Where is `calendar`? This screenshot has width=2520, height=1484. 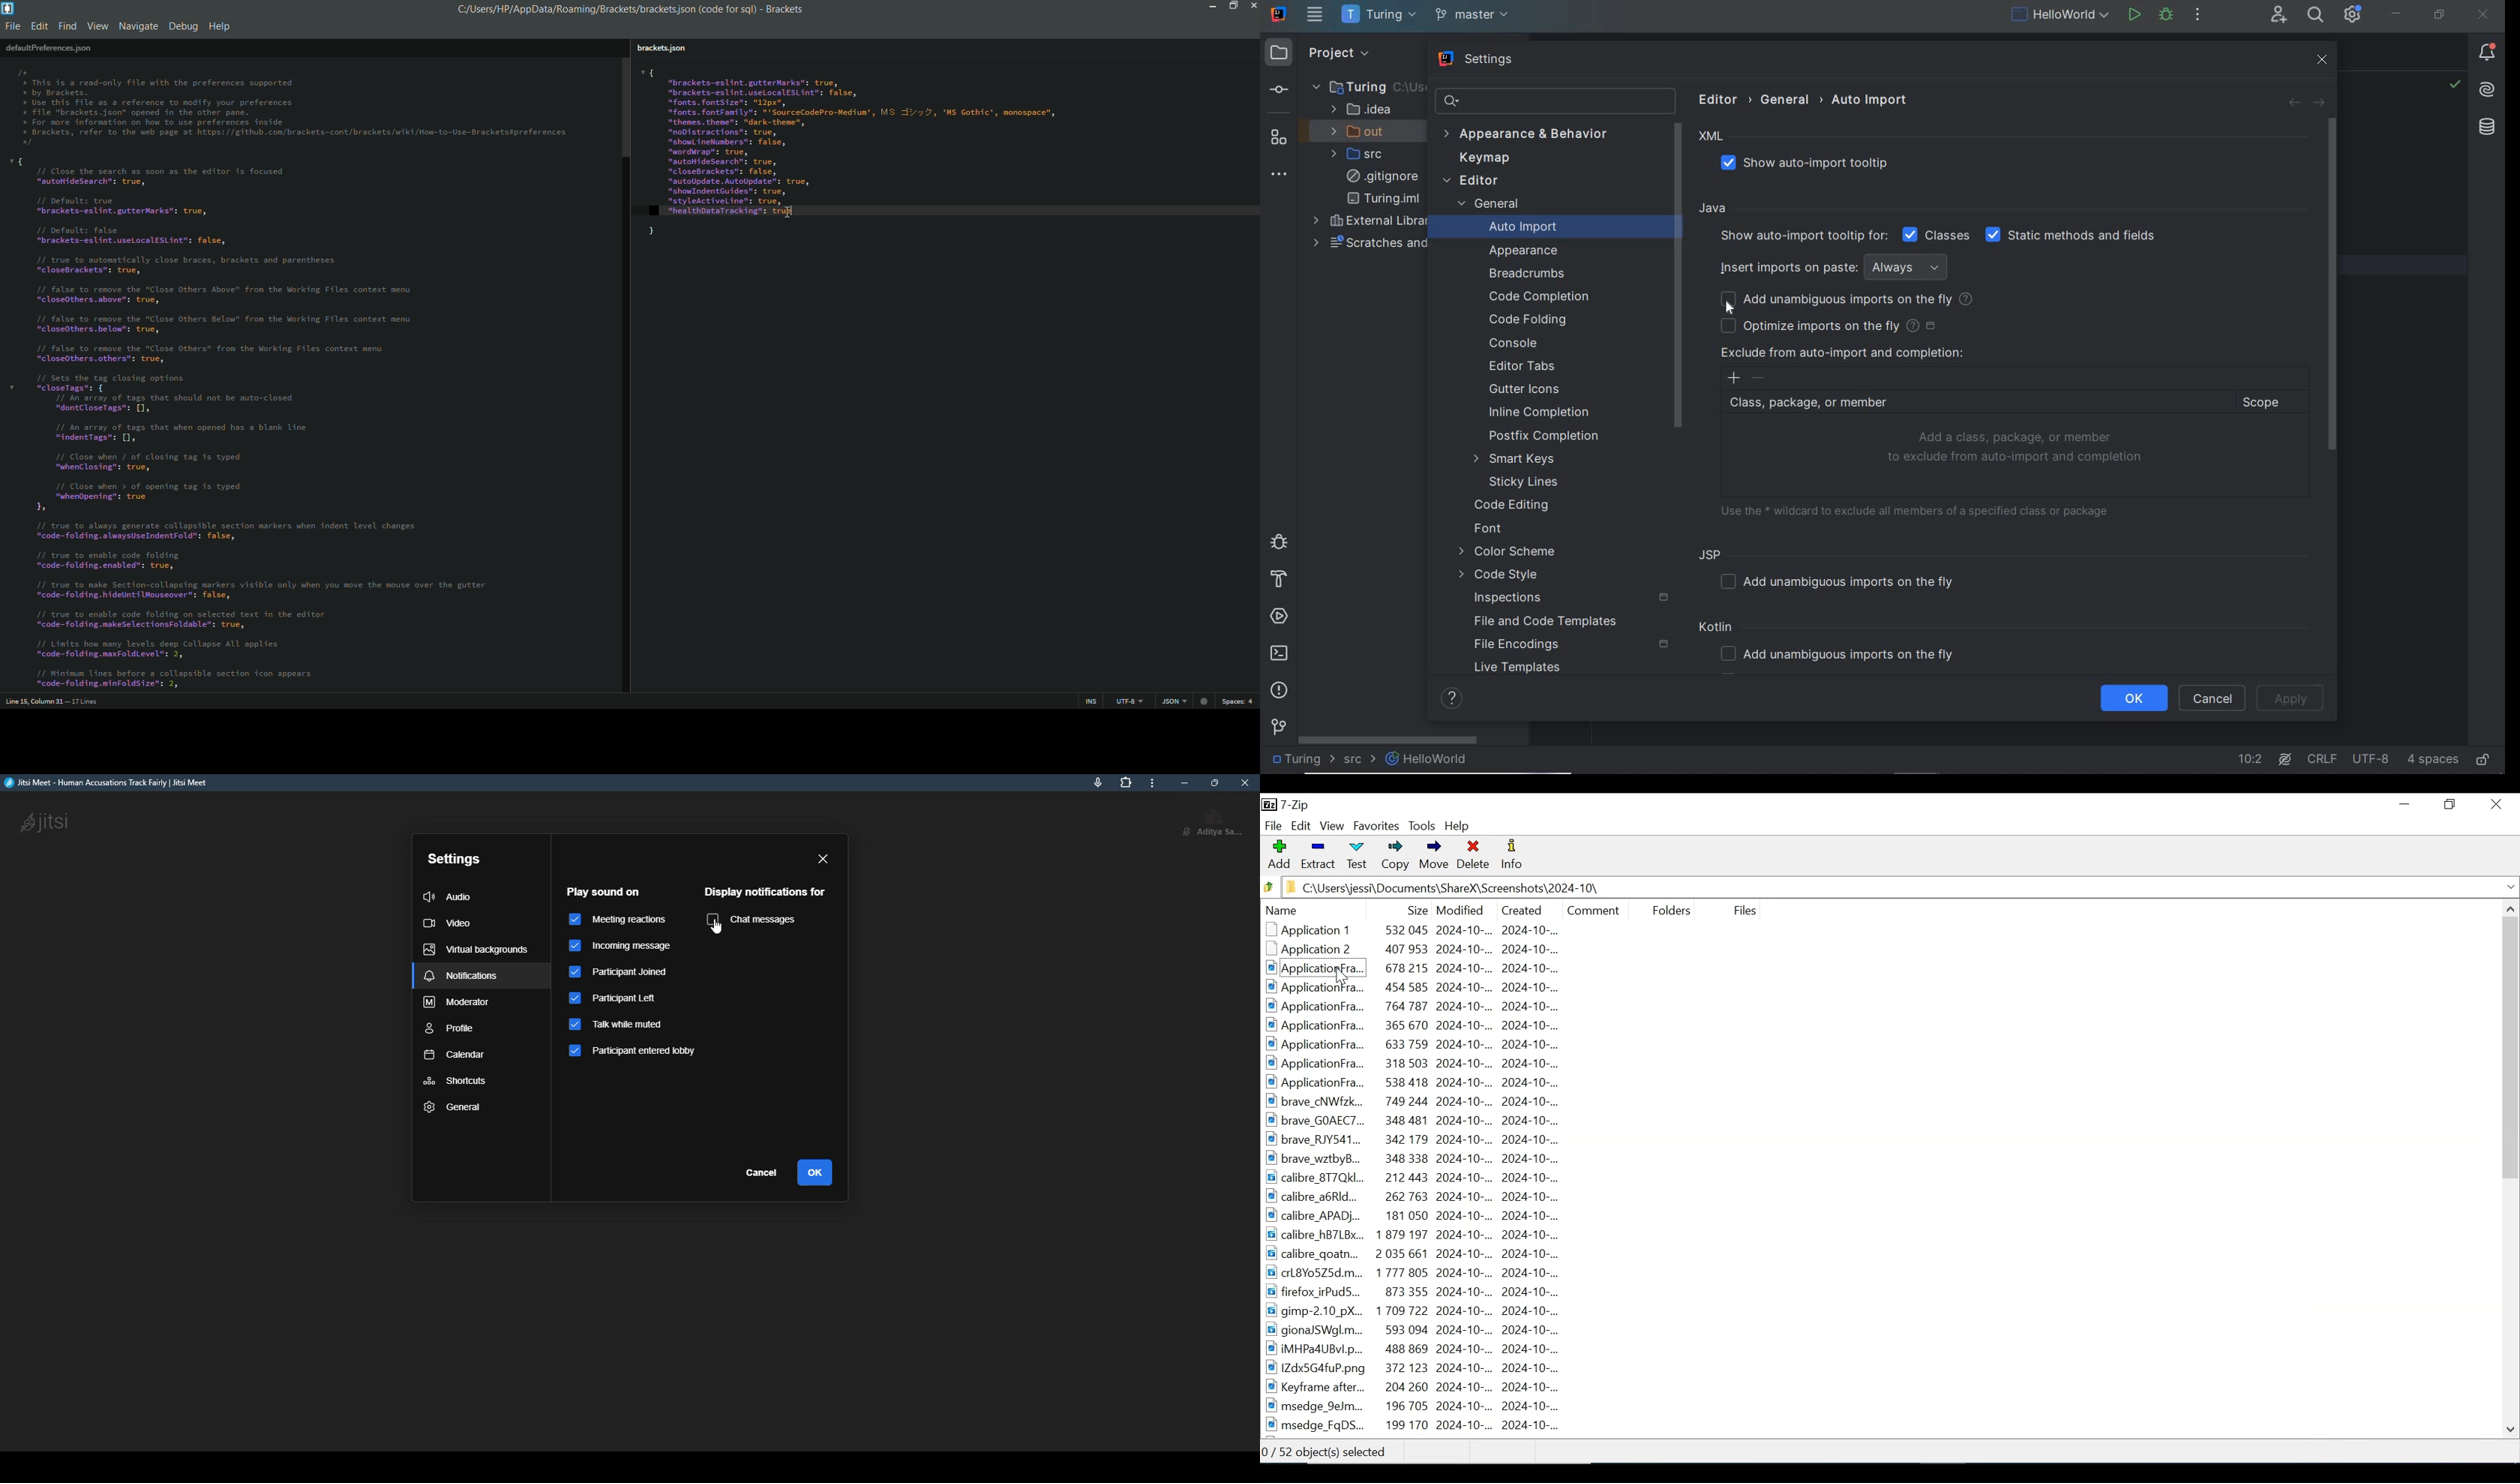 calendar is located at coordinates (453, 1056).